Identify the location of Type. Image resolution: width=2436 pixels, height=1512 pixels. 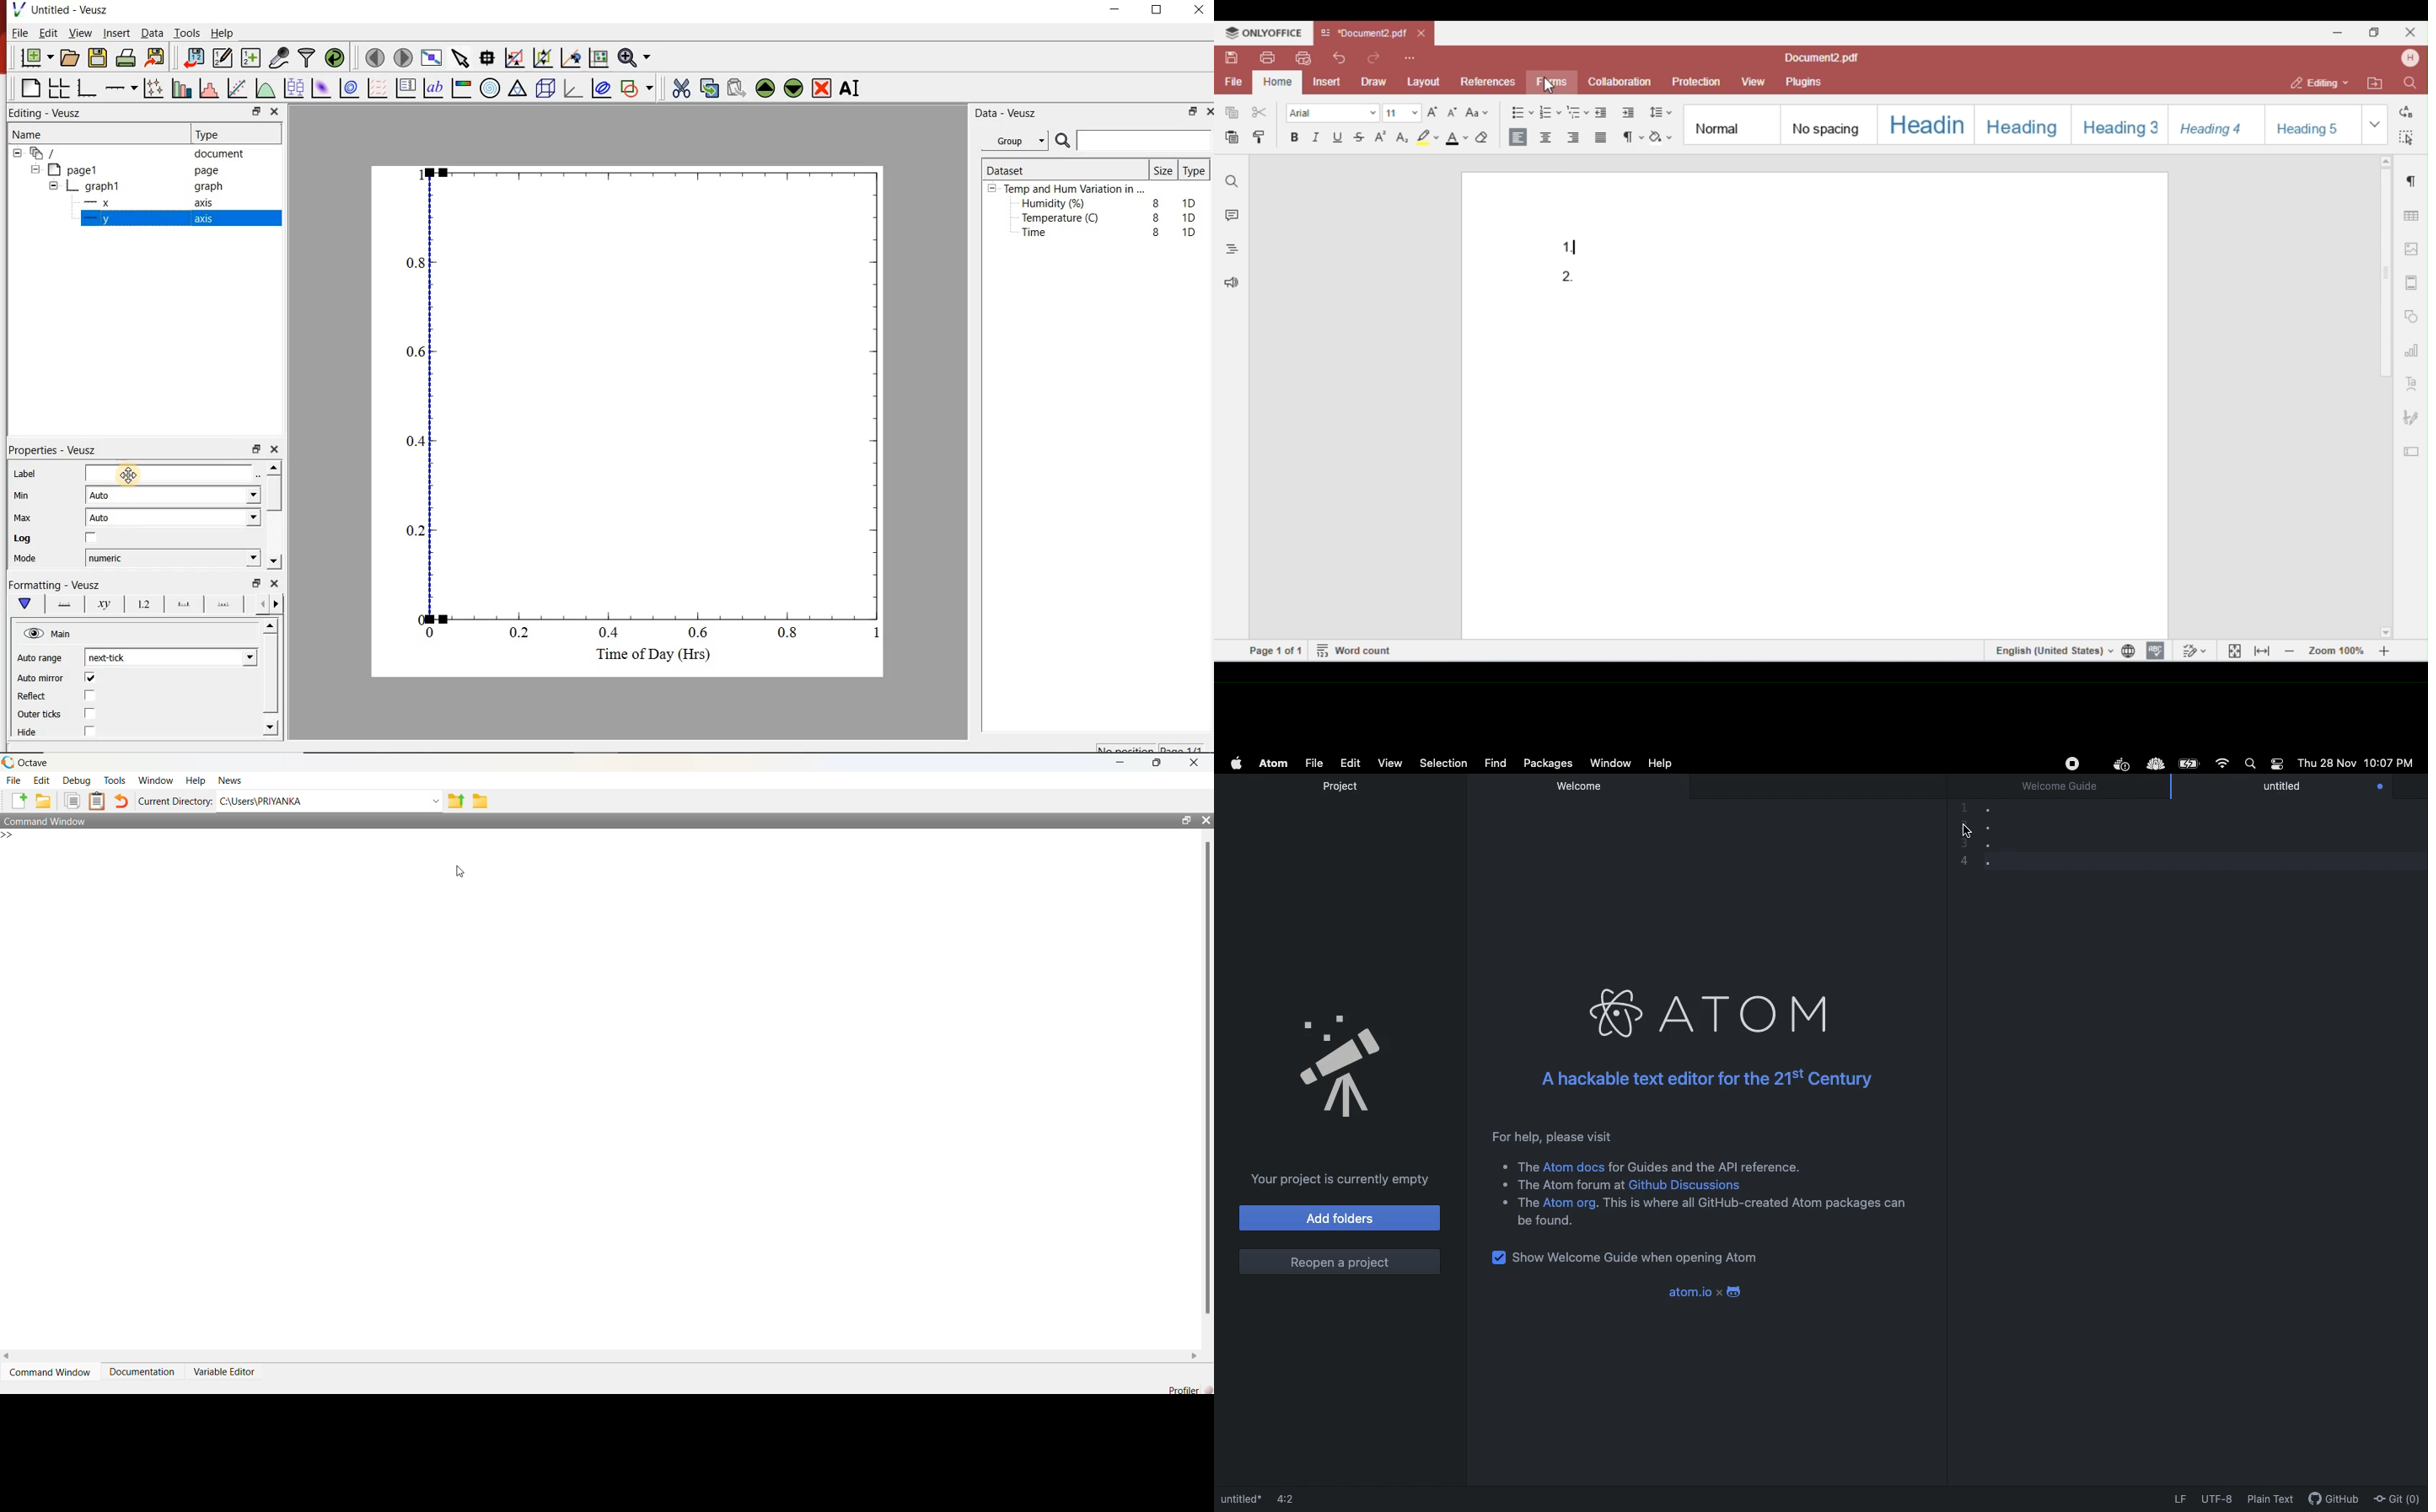
(217, 134).